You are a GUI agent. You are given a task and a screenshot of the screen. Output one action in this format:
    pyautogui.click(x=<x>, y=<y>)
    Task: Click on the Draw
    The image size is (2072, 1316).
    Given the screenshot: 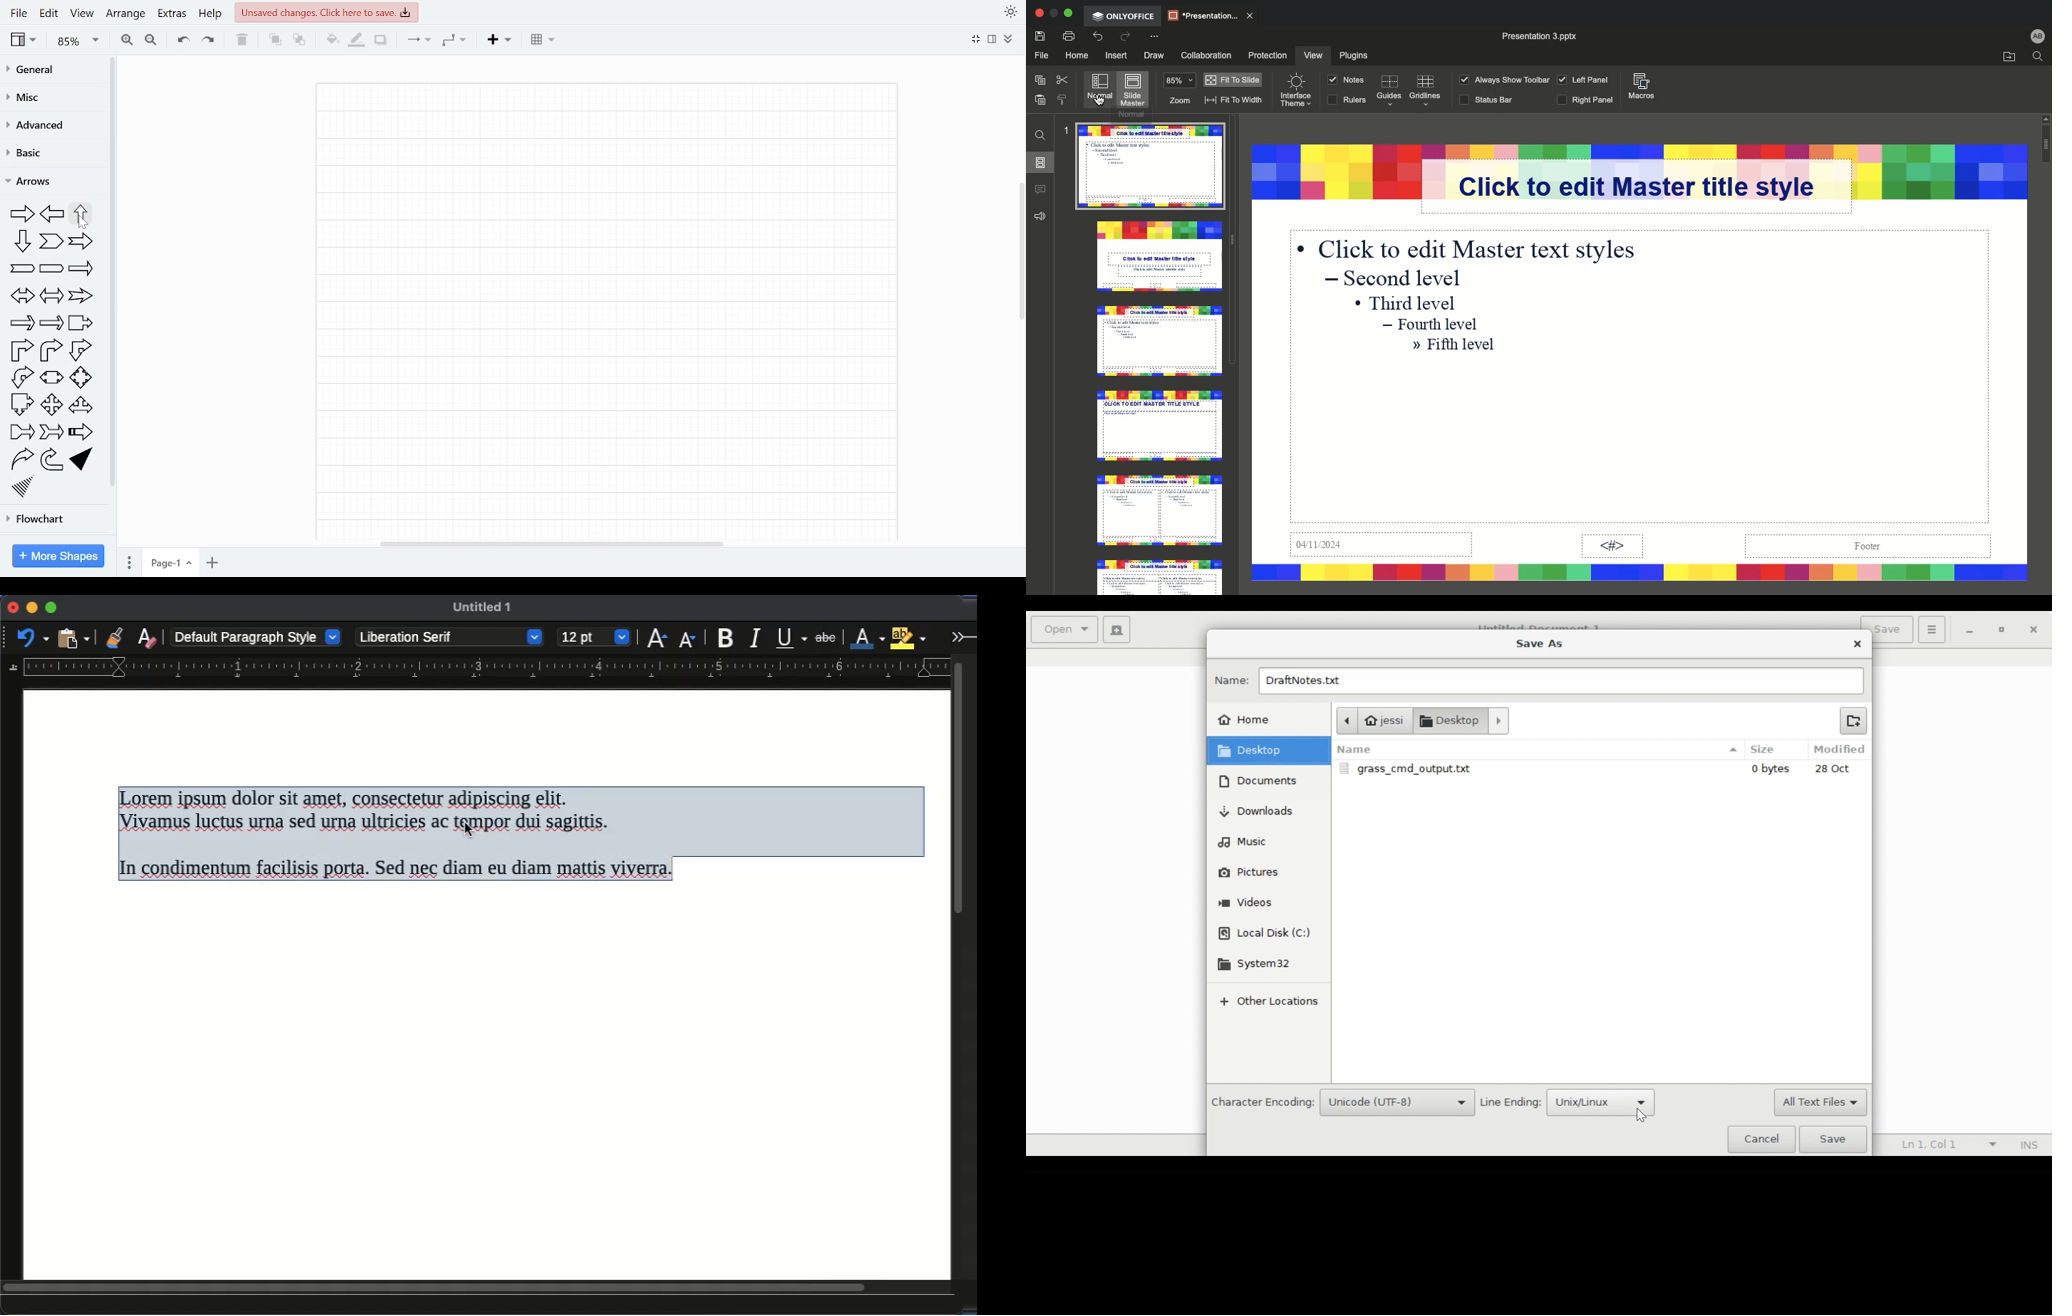 What is the action you would take?
    pyautogui.click(x=1154, y=54)
    